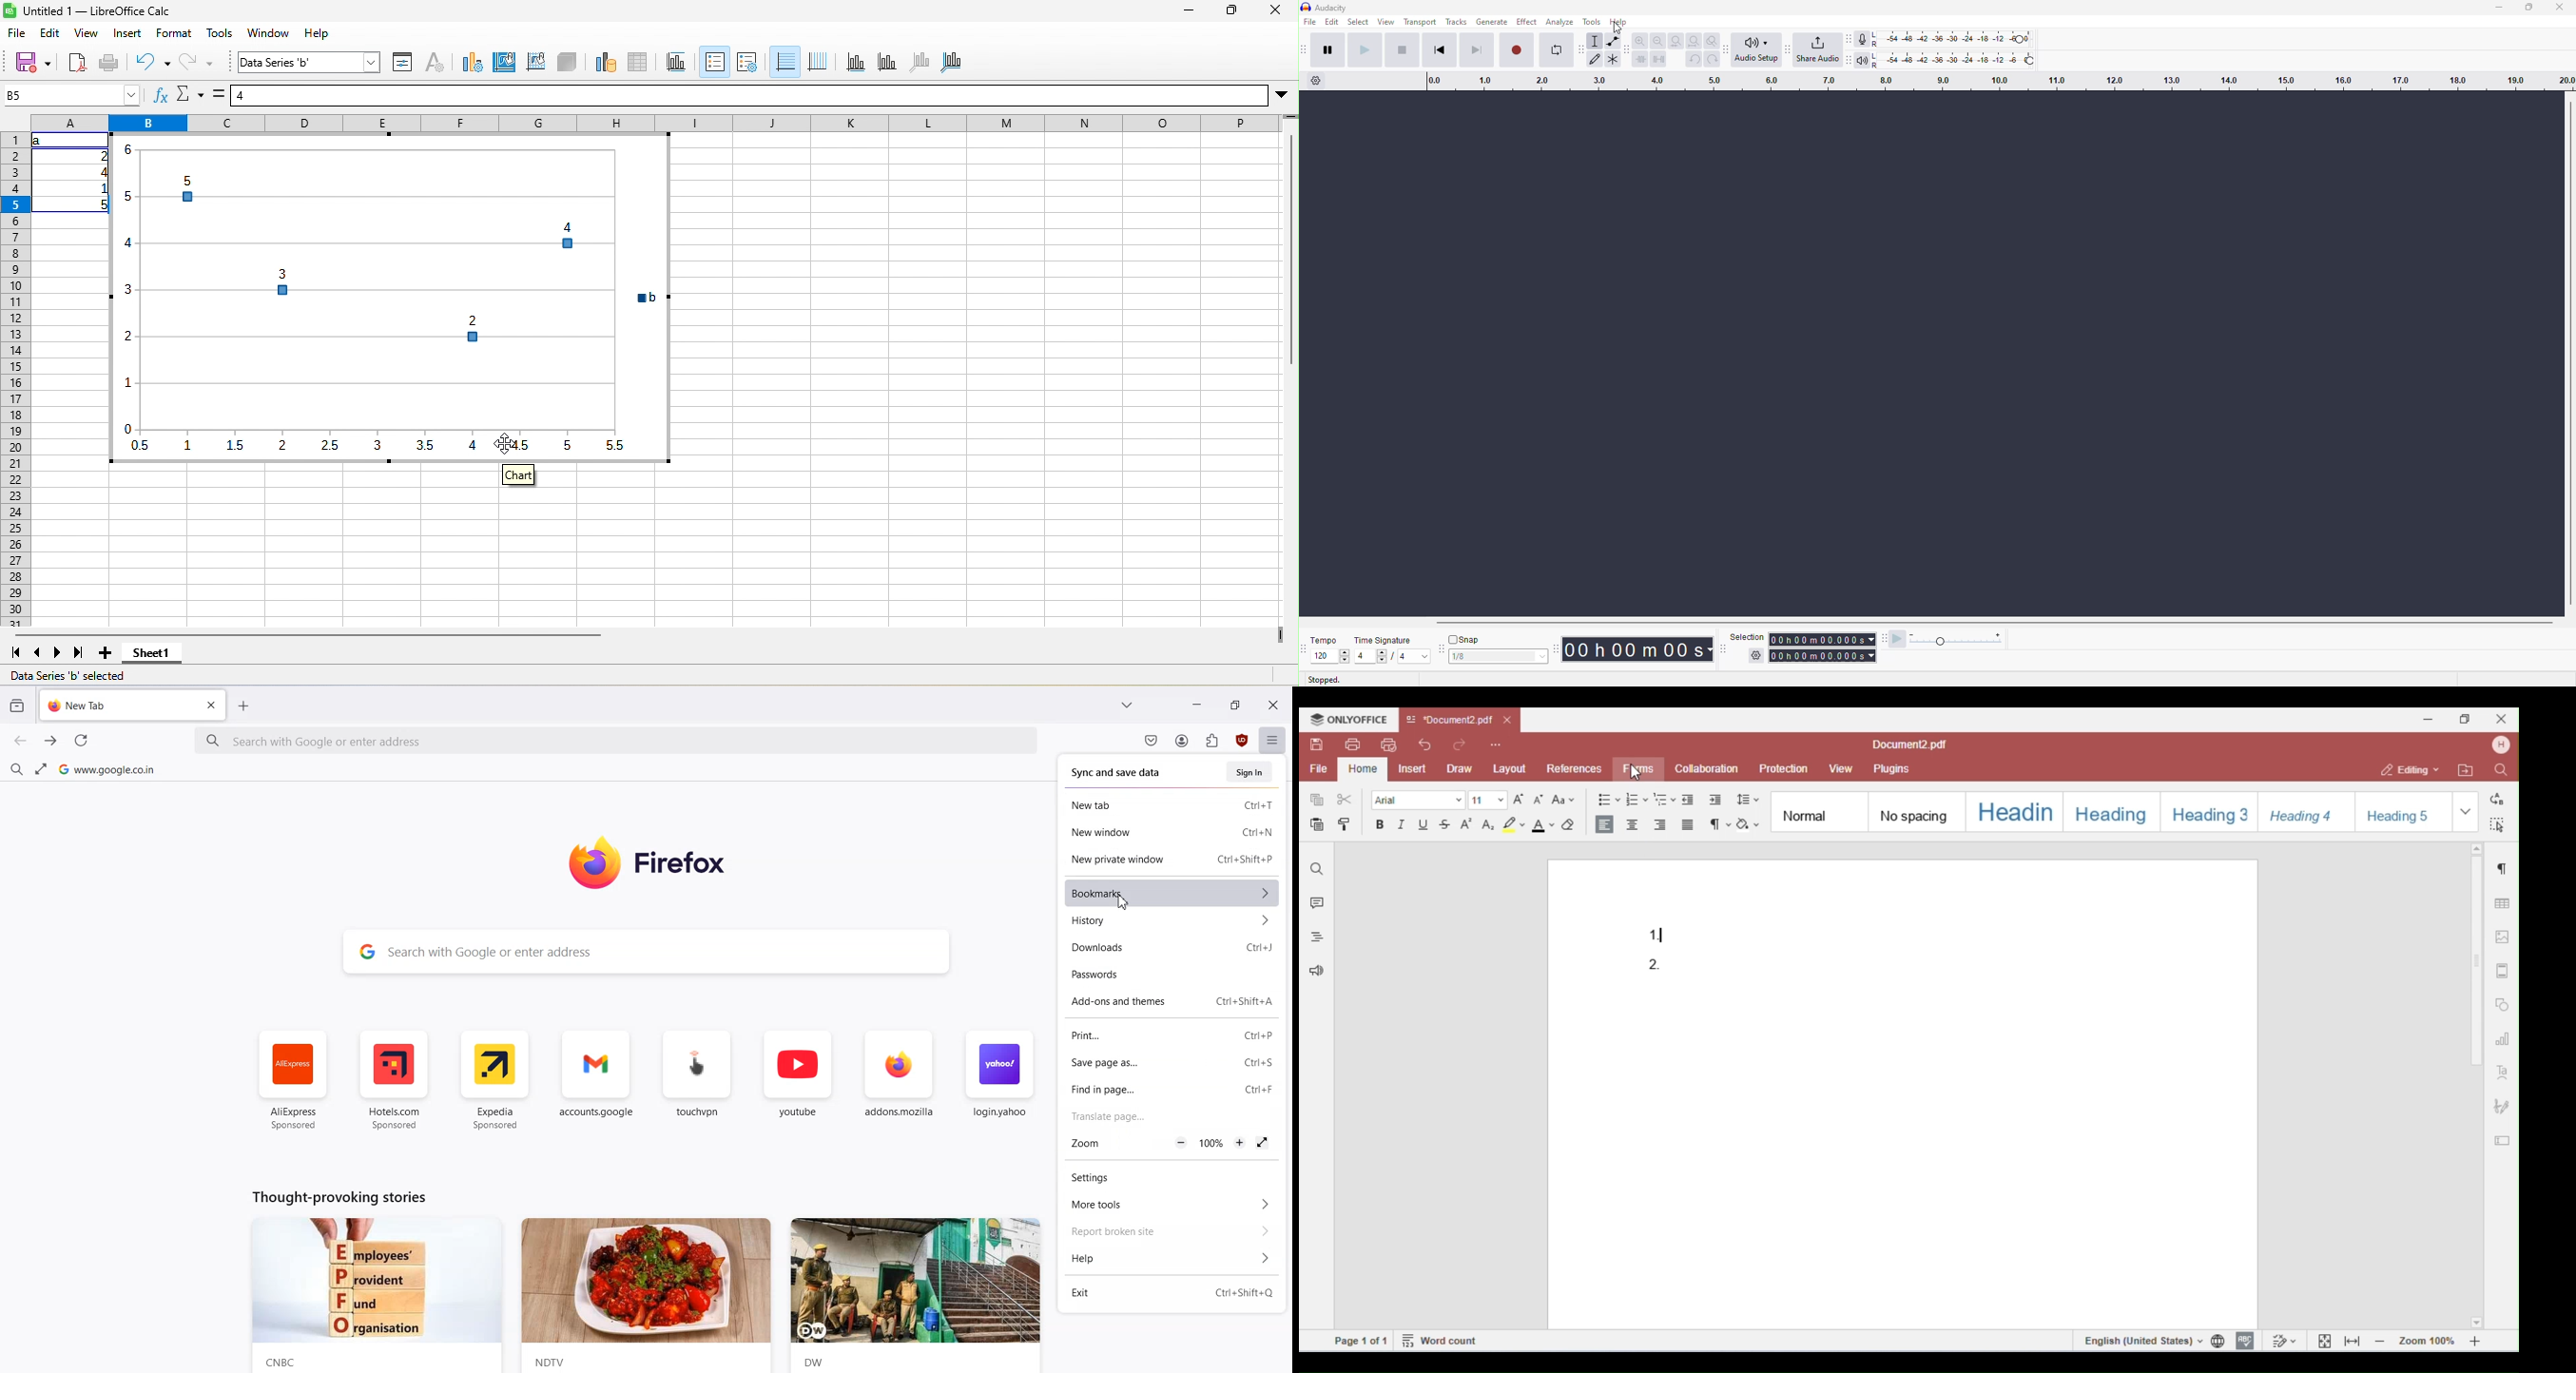 The width and height of the screenshot is (2576, 1400). I want to click on trim audio outside selection, so click(1642, 61).